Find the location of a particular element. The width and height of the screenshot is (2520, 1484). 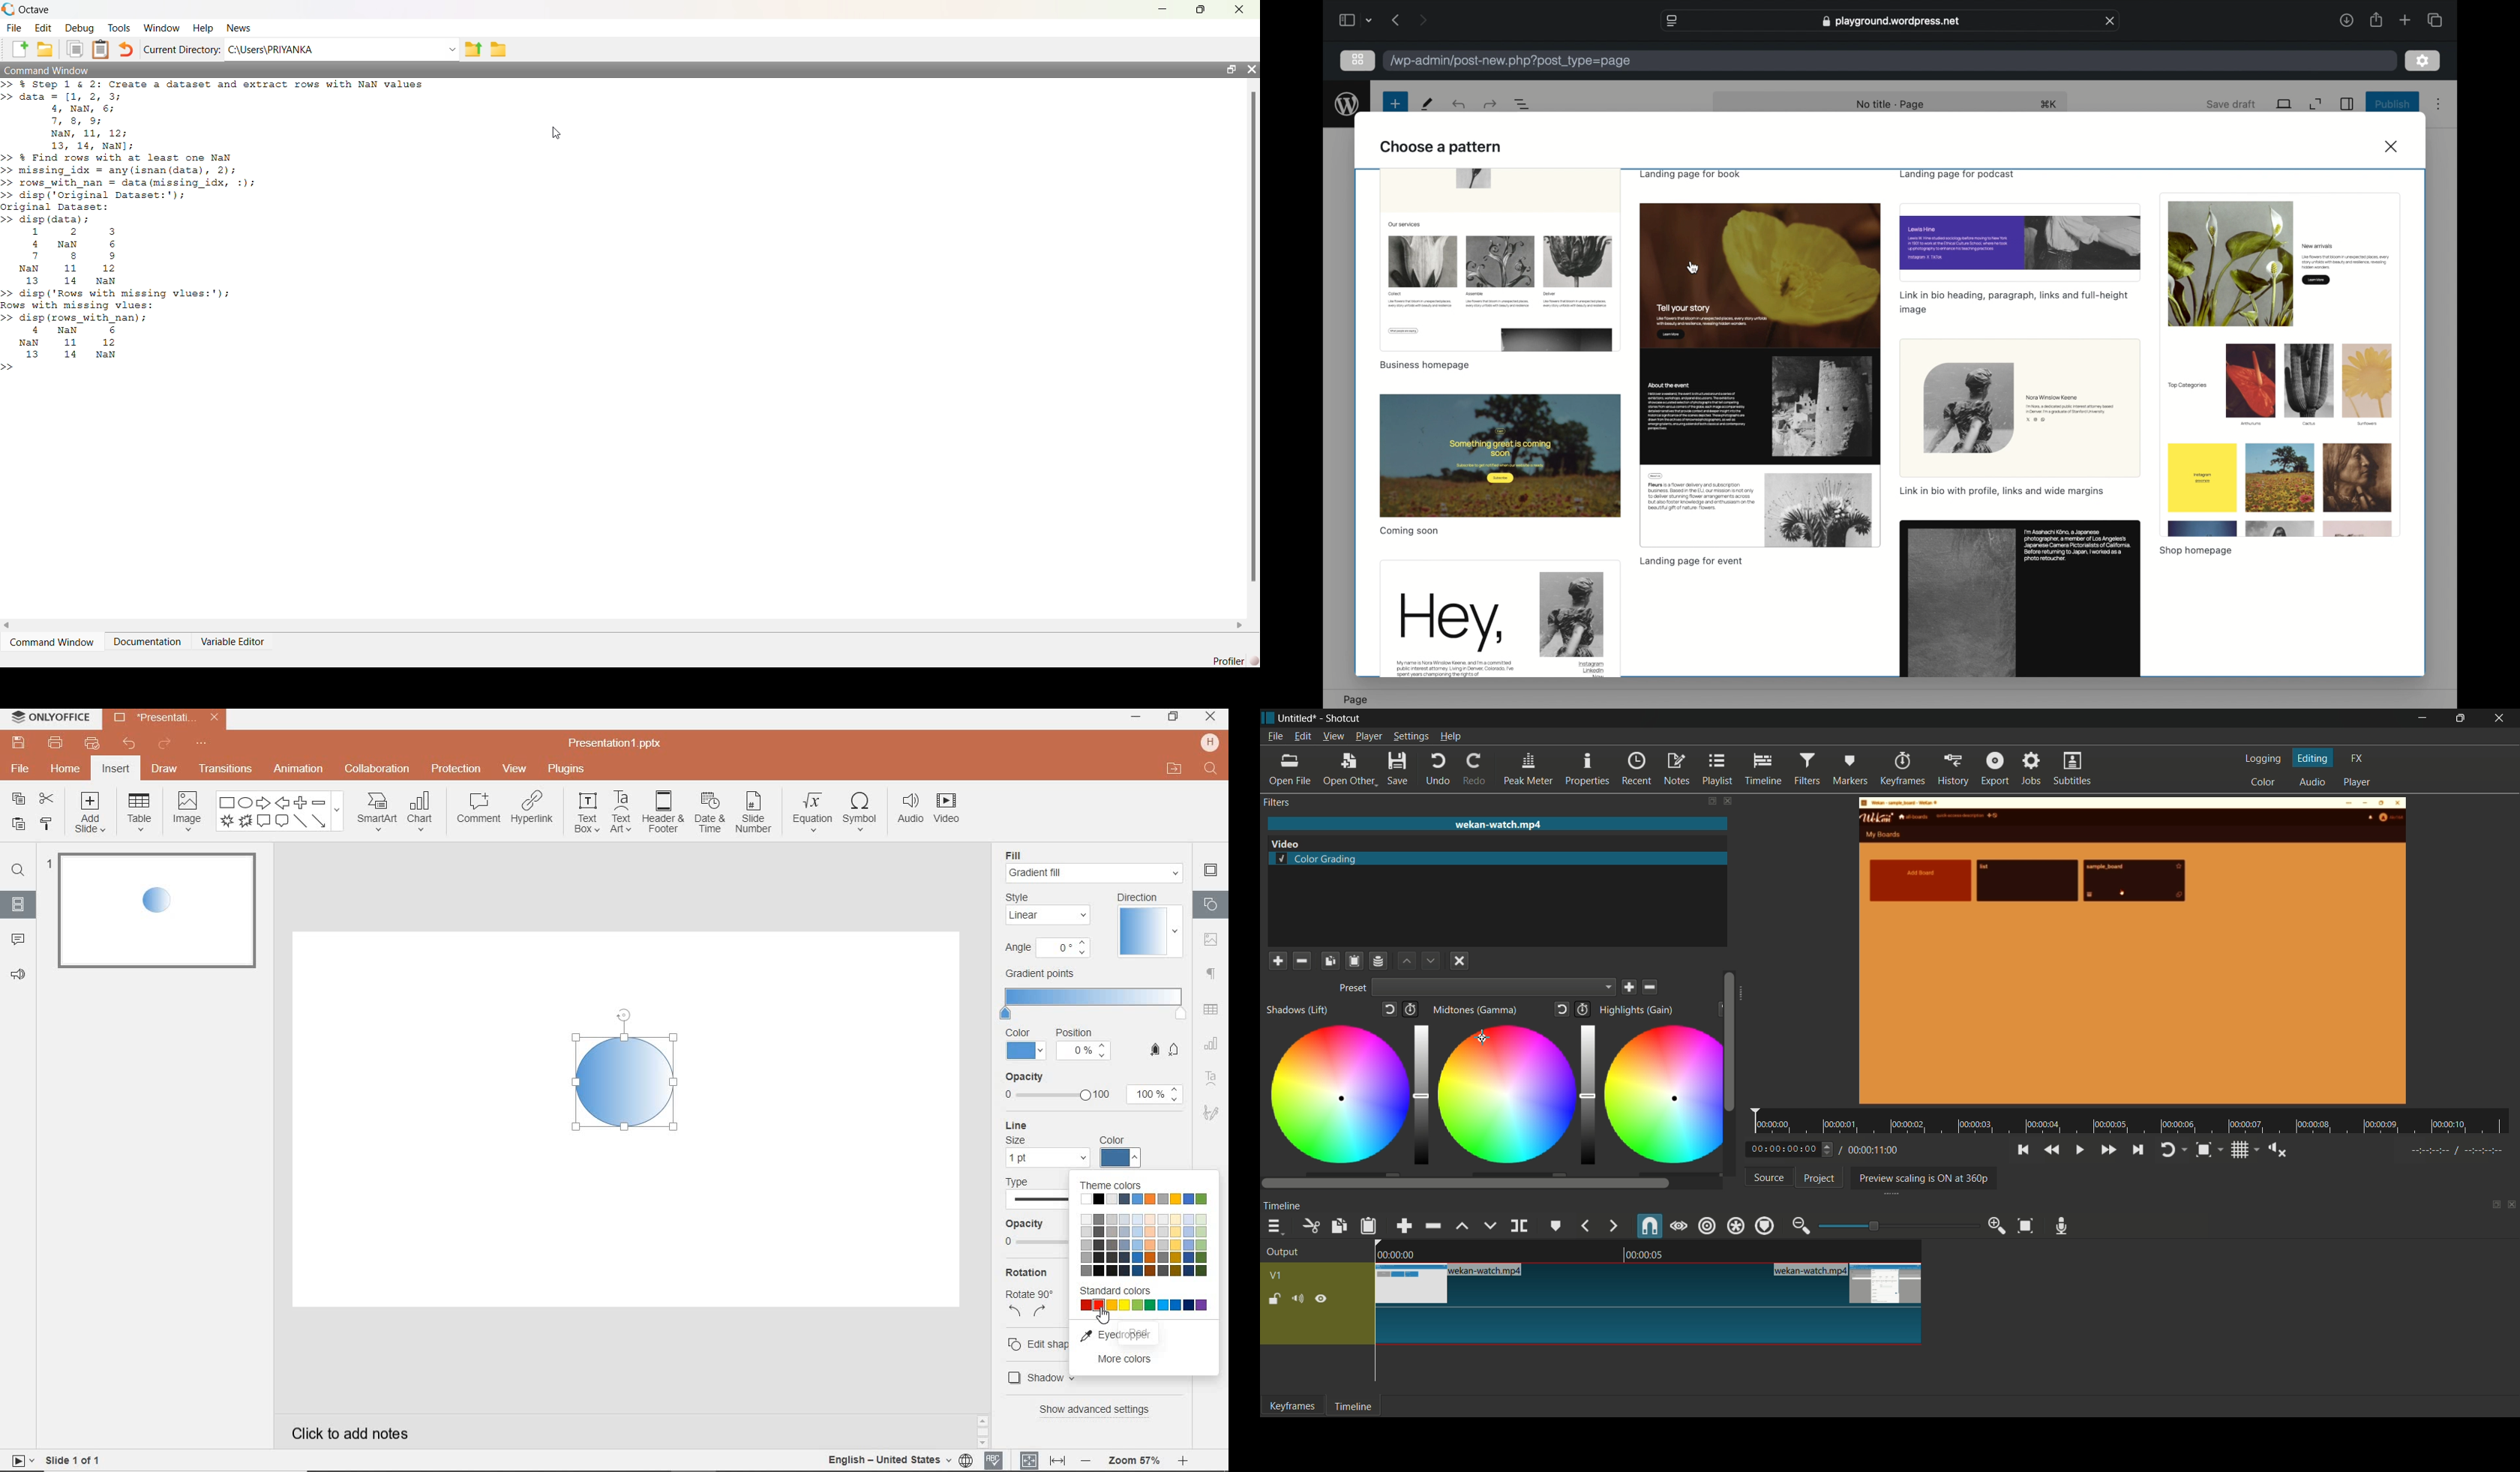

shapes is located at coordinates (1210, 904).